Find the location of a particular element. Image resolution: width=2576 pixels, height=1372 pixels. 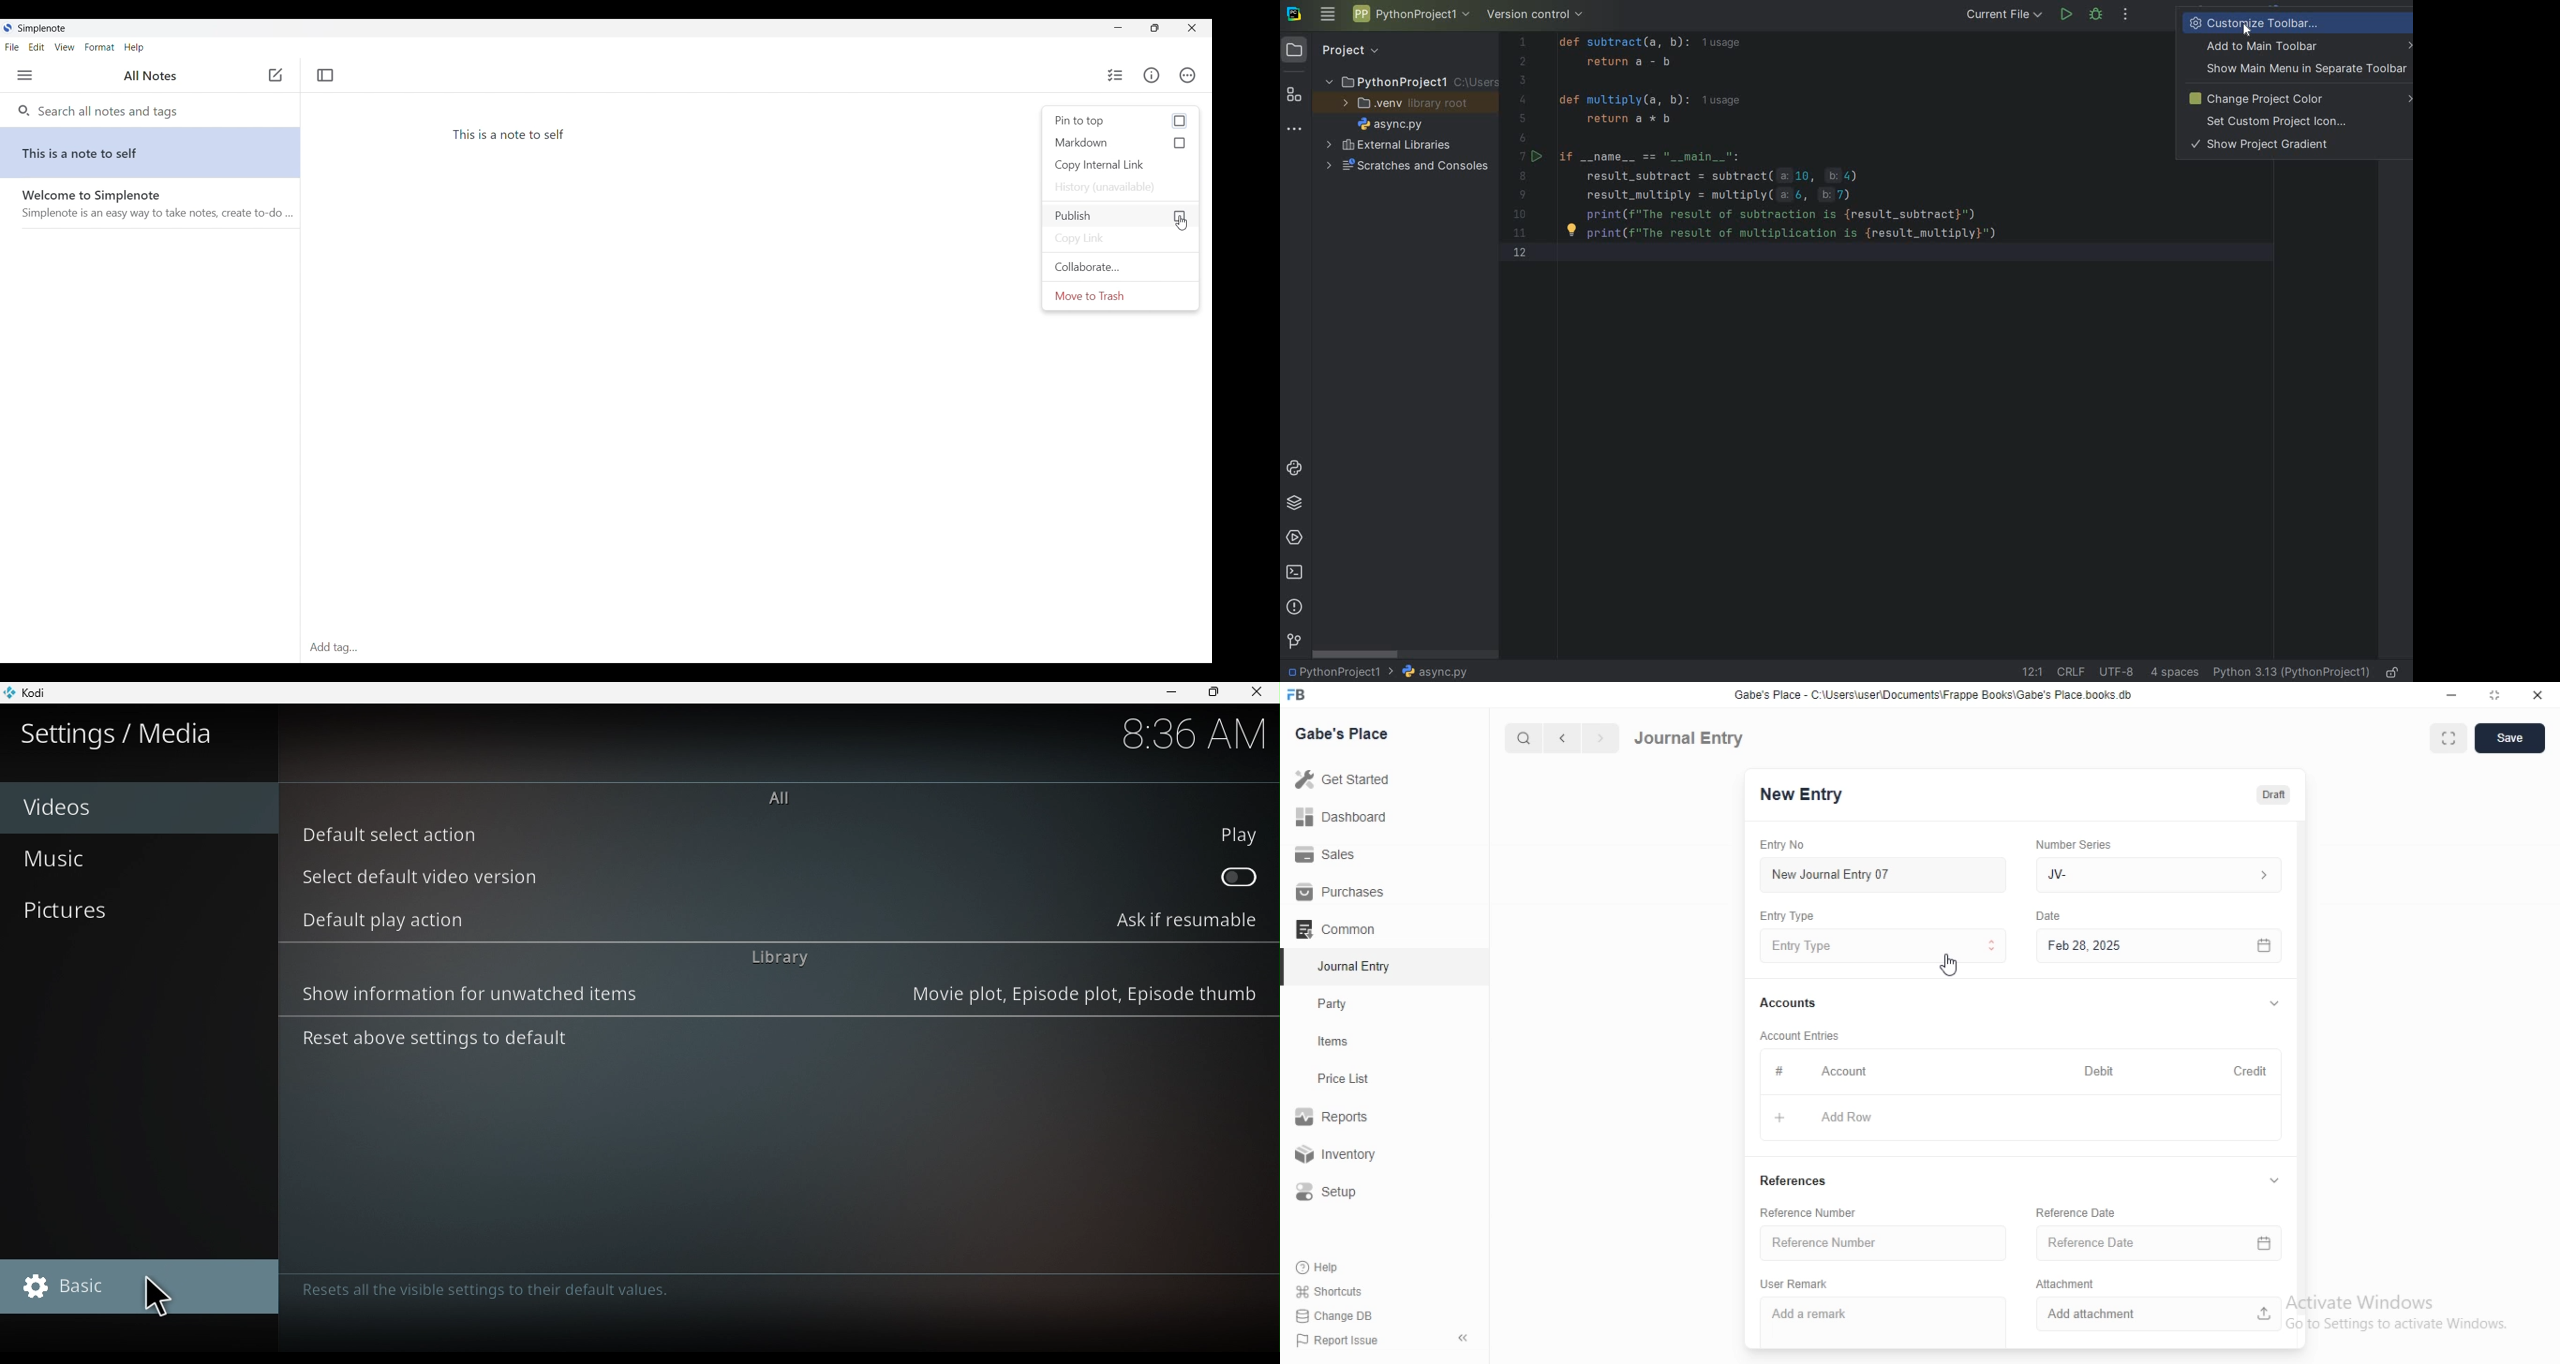

CUSTOMIZE TOOLBAR is located at coordinates (2276, 22).